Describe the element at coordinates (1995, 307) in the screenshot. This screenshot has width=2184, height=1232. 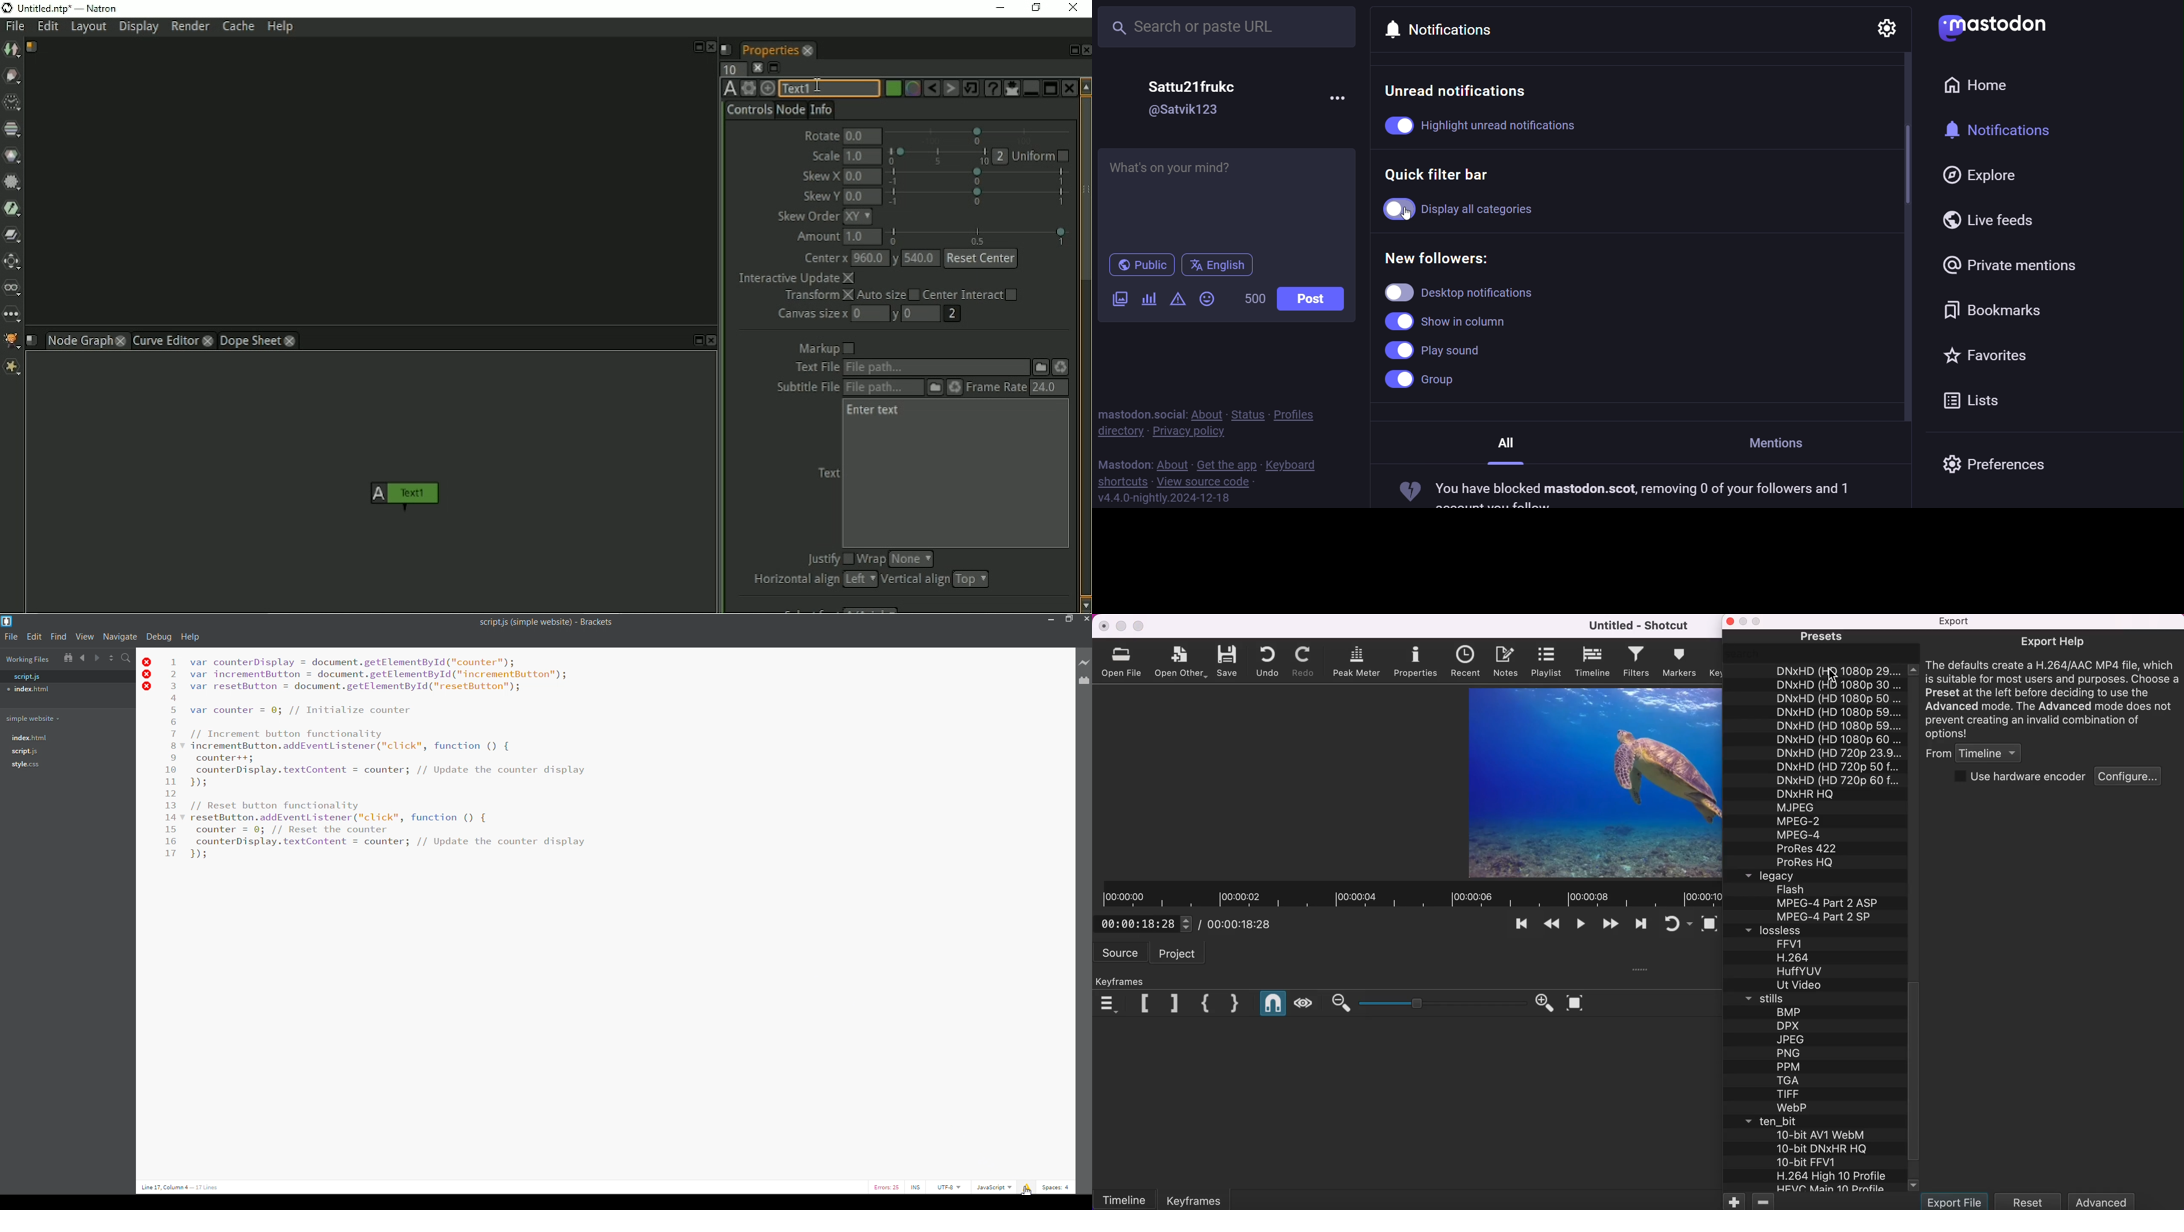
I see `bookmark` at that location.